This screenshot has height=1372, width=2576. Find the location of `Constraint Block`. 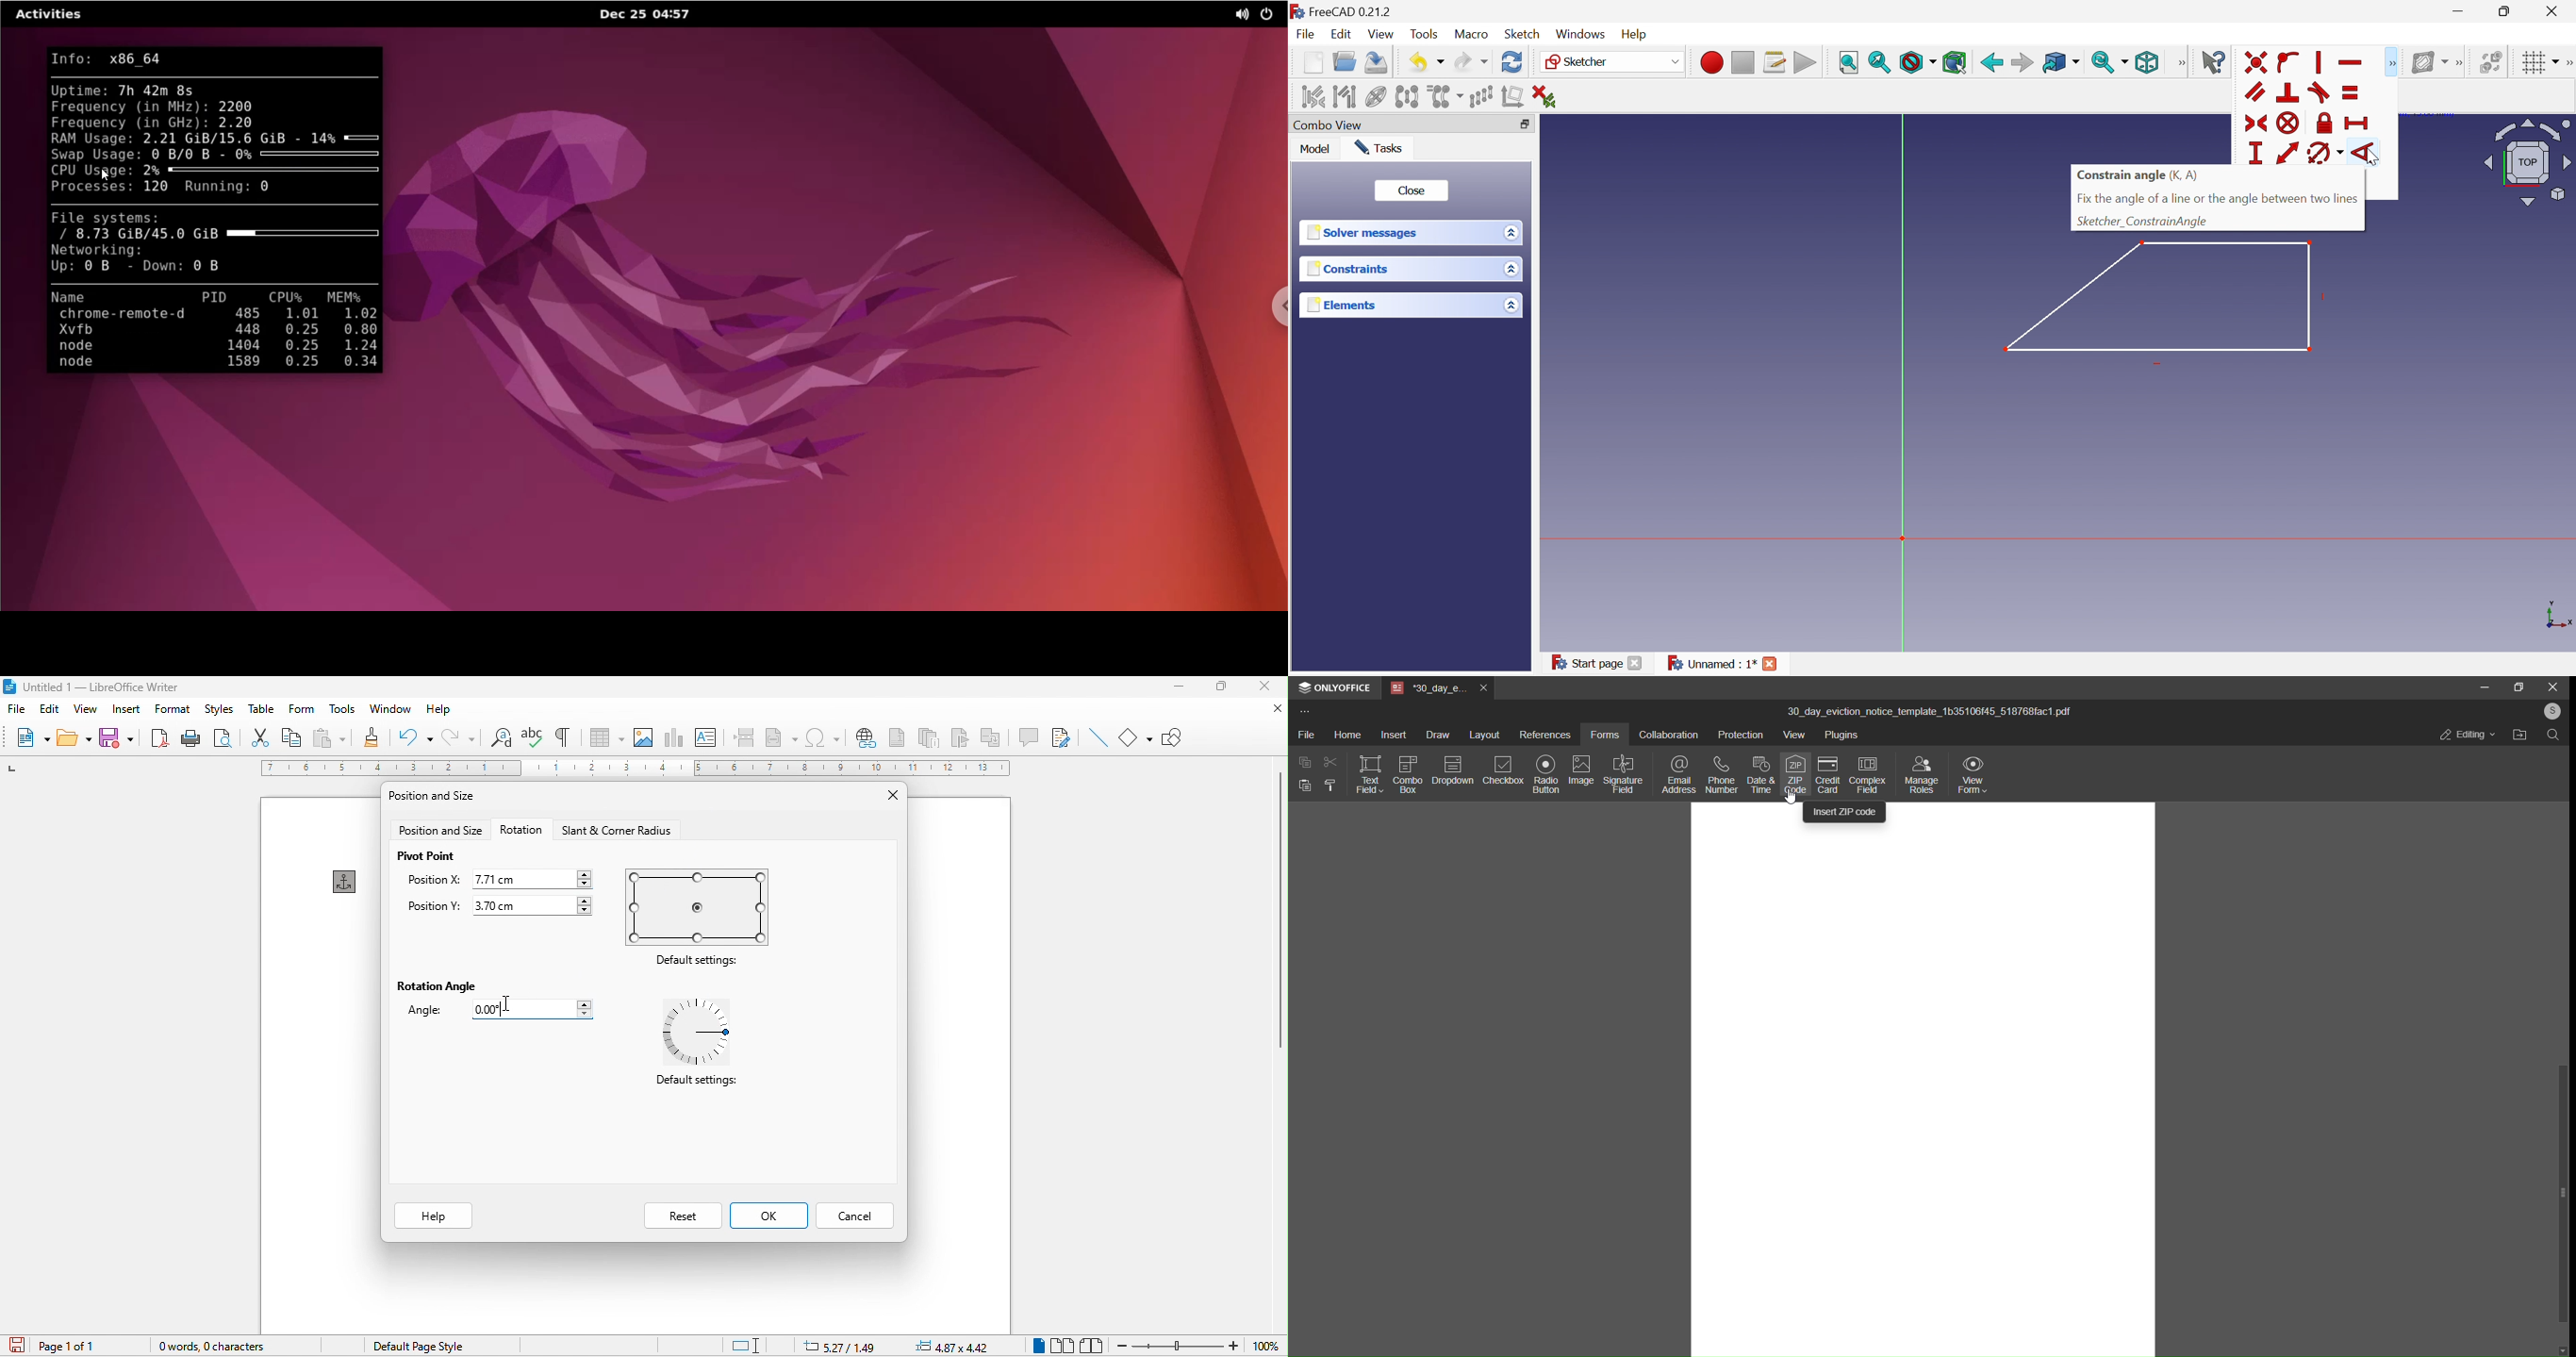

Constraint Block is located at coordinates (2289, 123).